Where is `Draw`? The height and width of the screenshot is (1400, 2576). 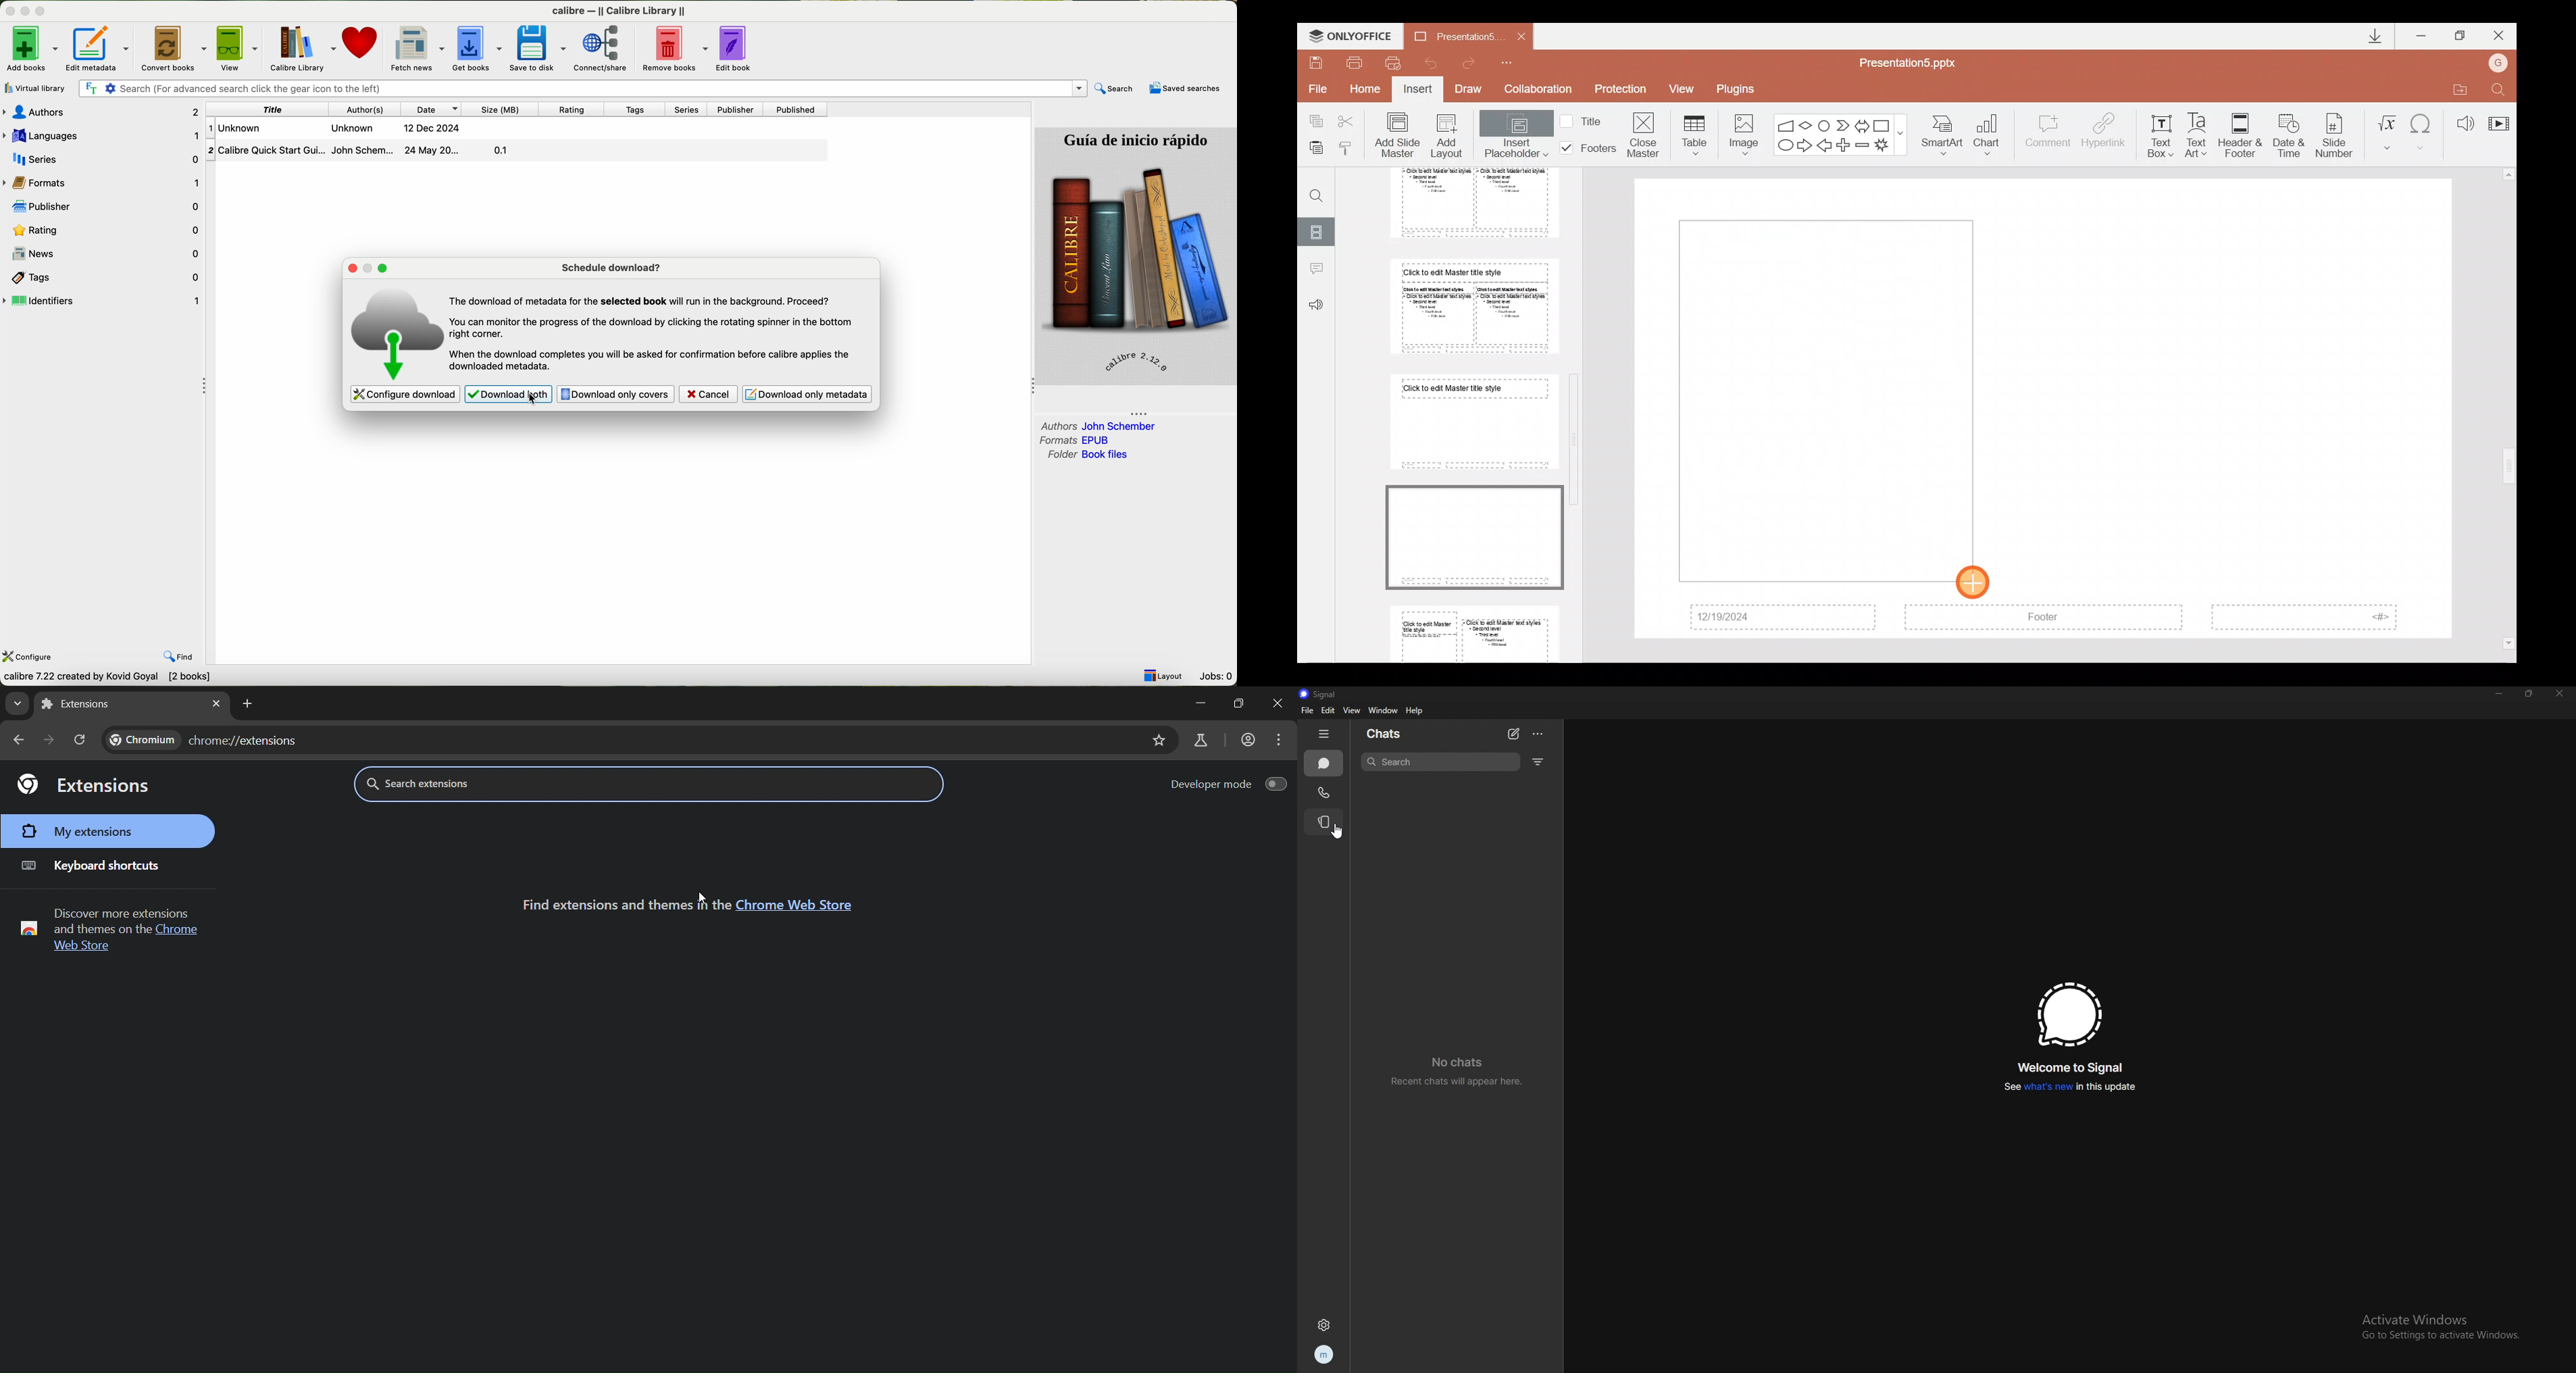 Draw is located at coordinates (1473, 90).